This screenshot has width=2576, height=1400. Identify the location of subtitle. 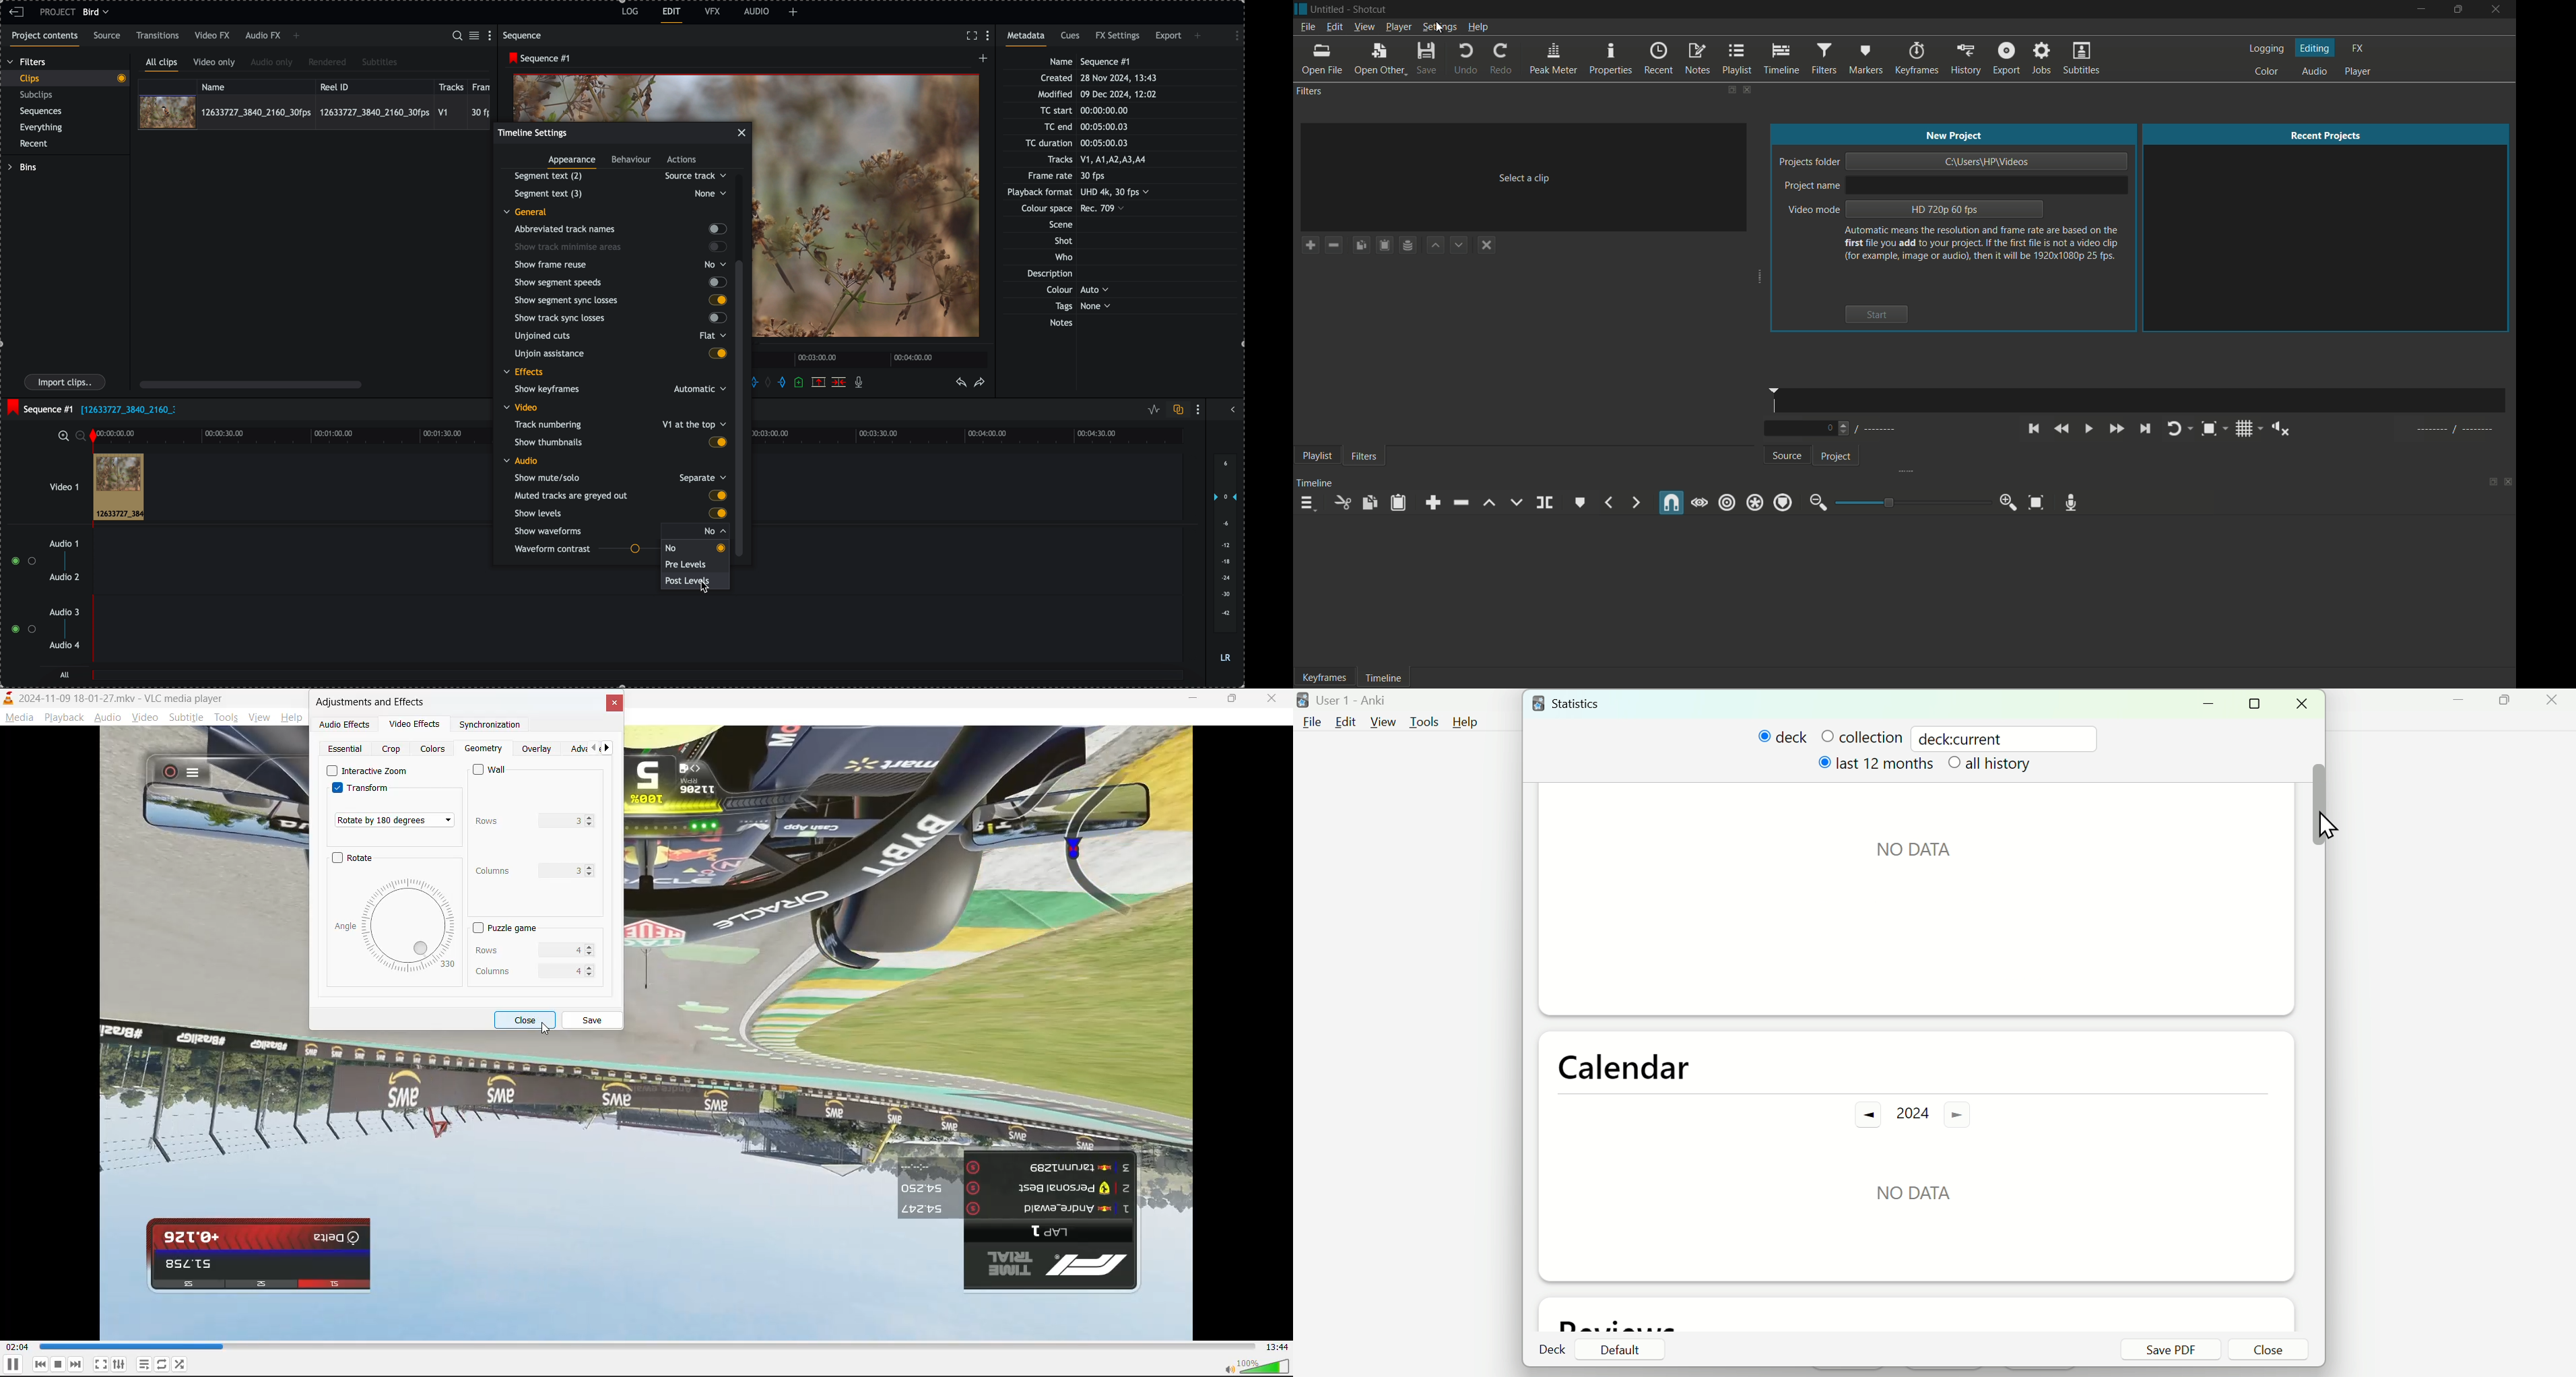
(185, 719).